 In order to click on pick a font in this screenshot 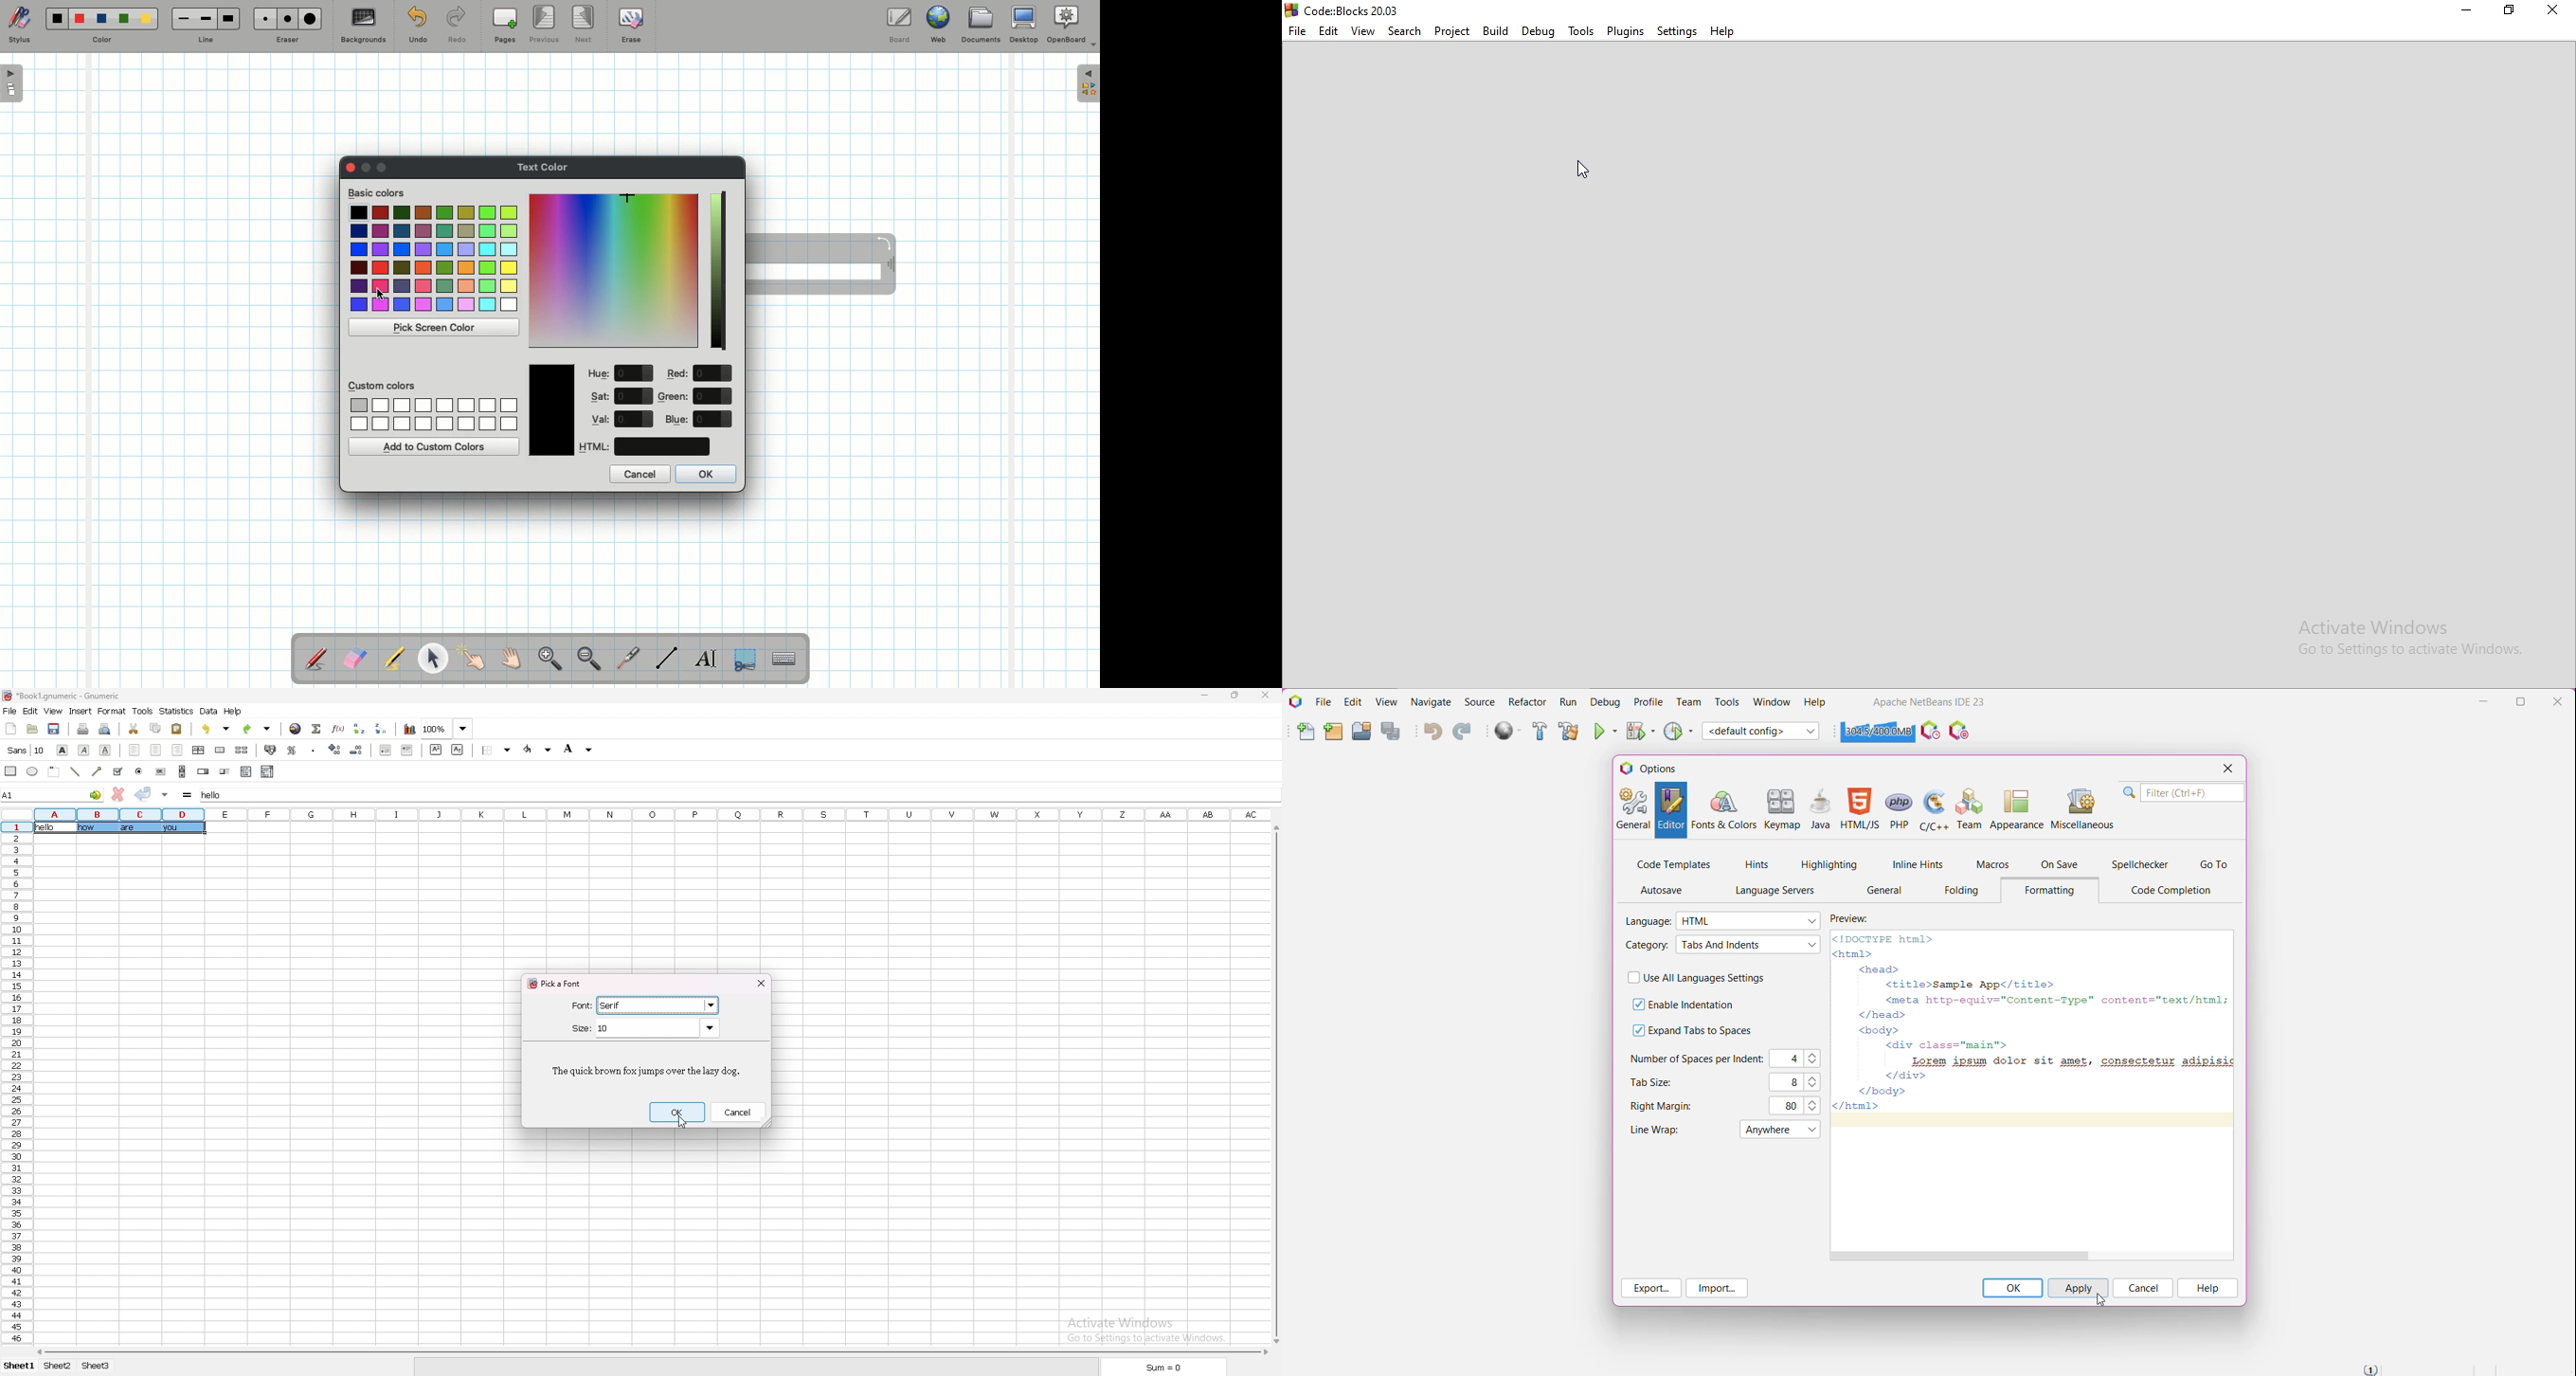, I will do `click(566, 983)`.